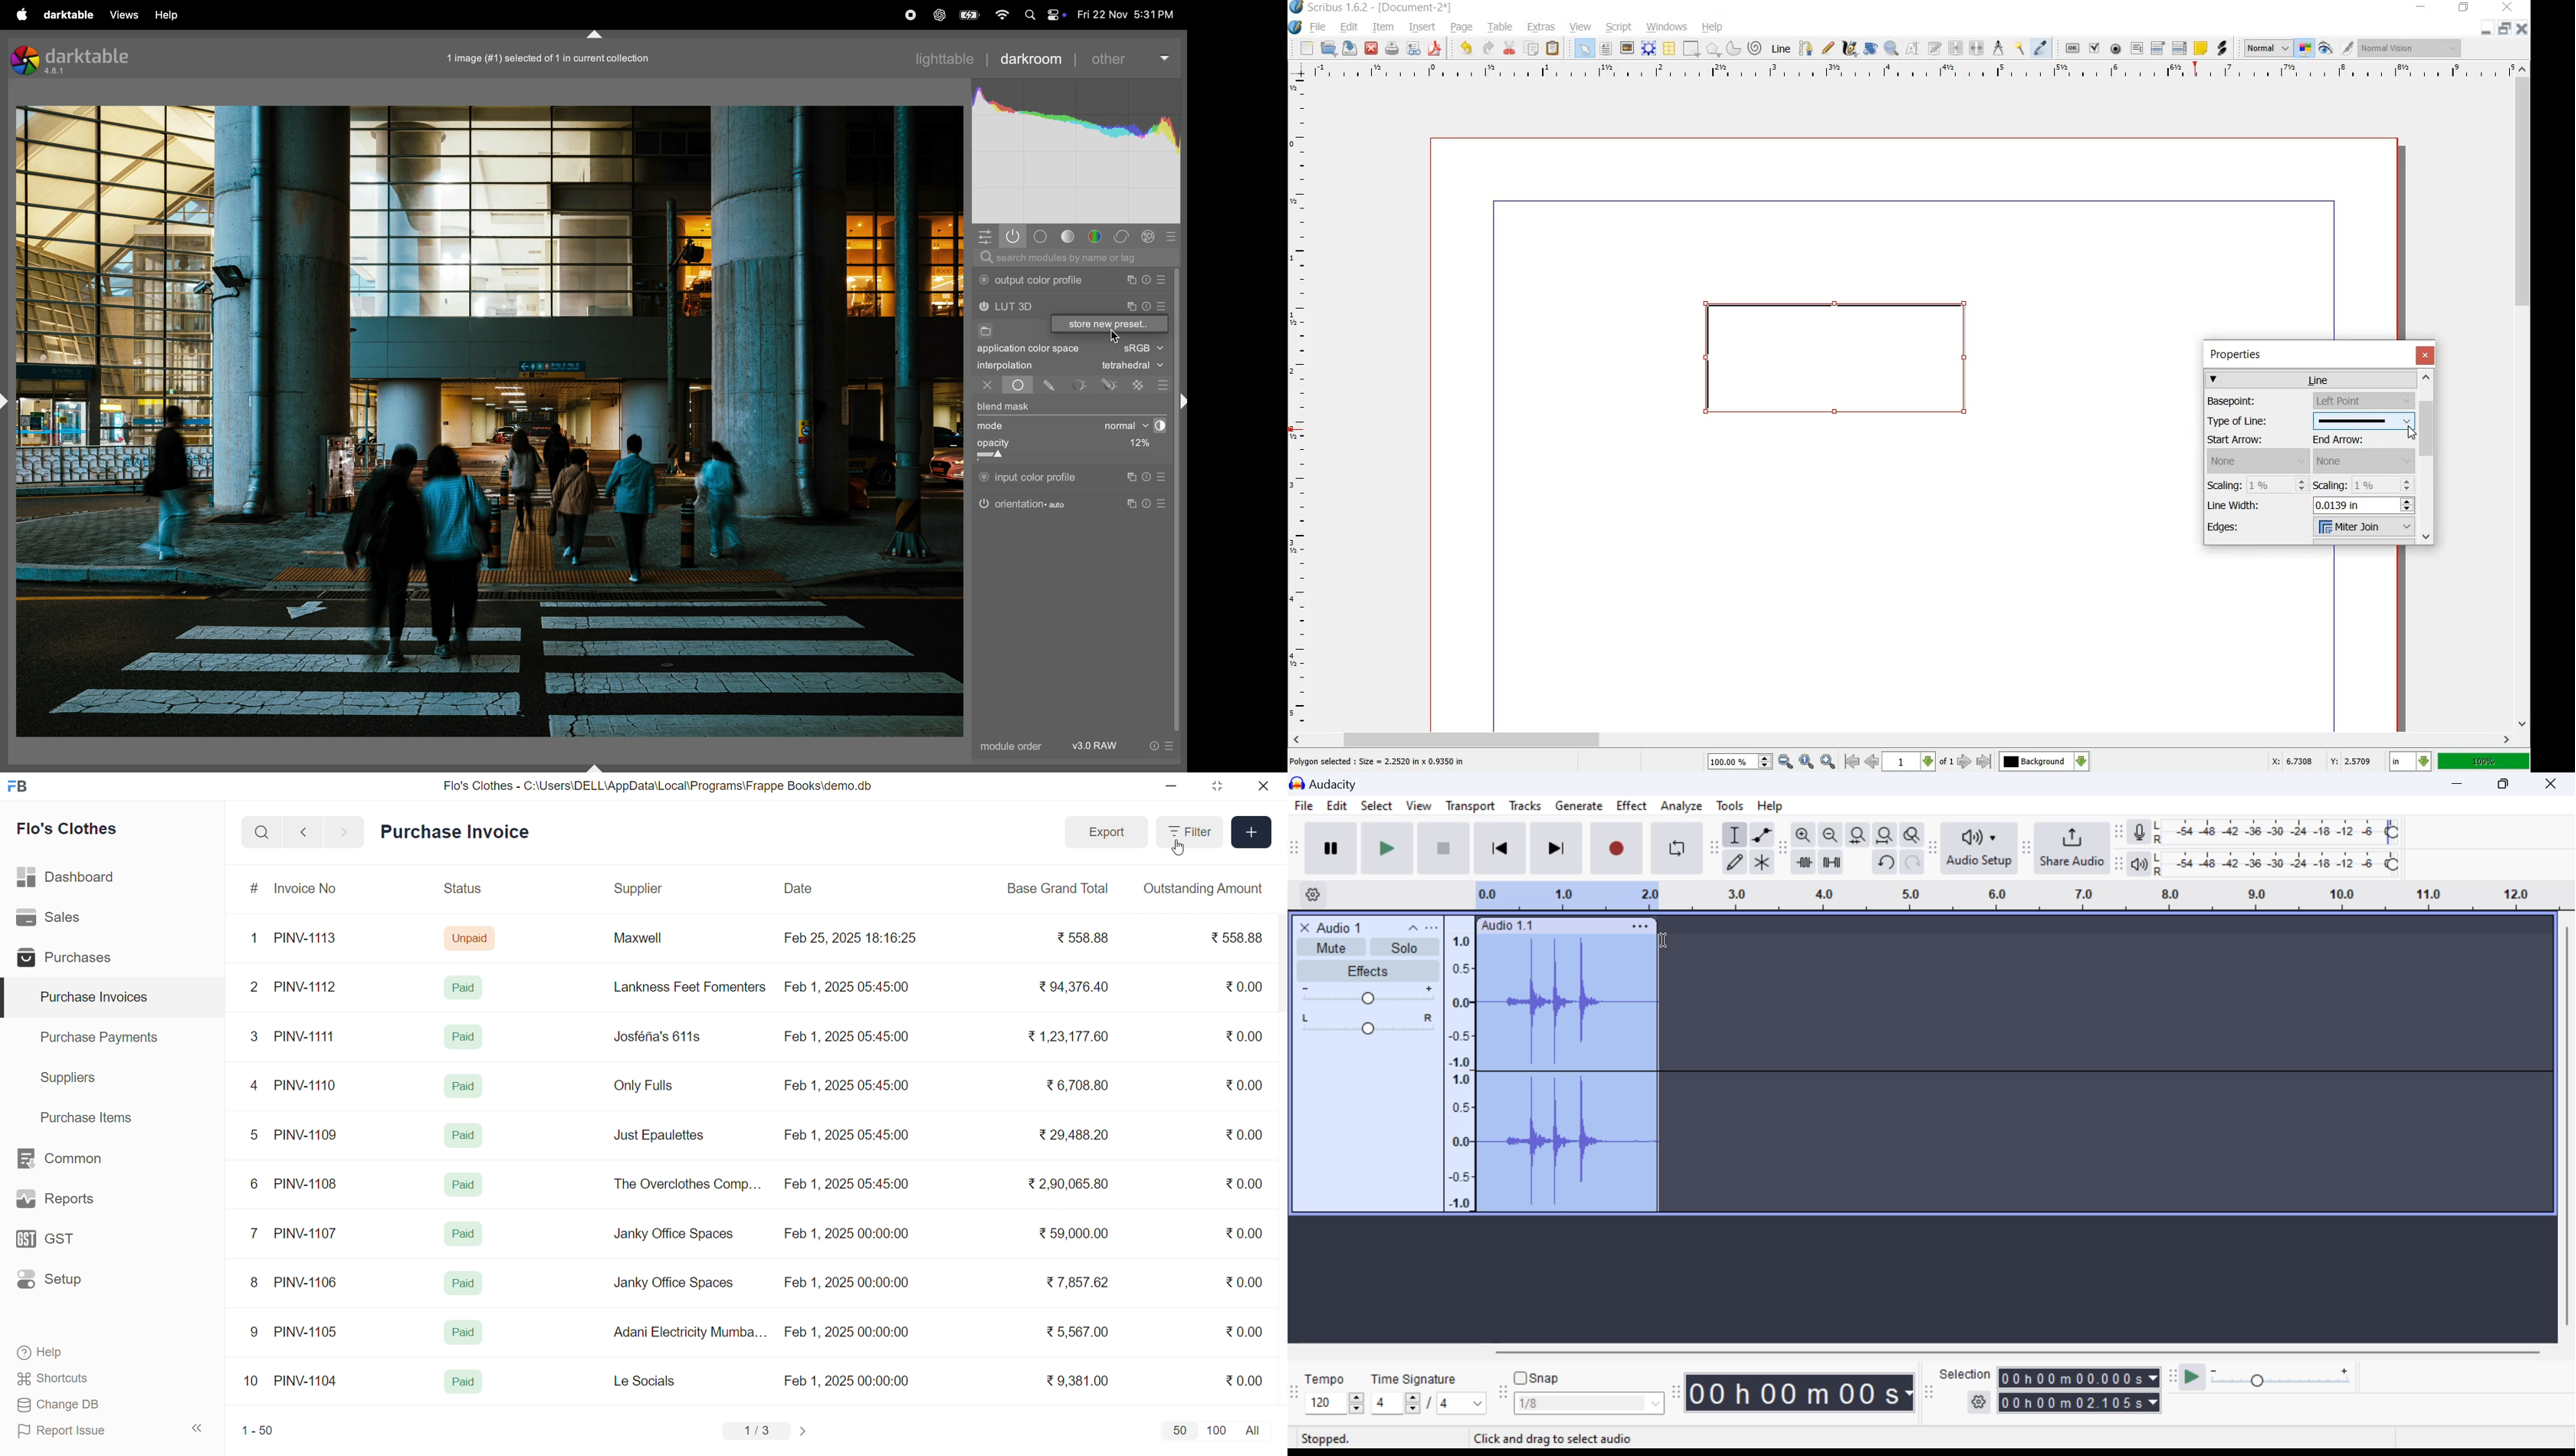 The width and height of the screenshot is (2576, 1456). I want to click on Paid, so click(466, 1133).